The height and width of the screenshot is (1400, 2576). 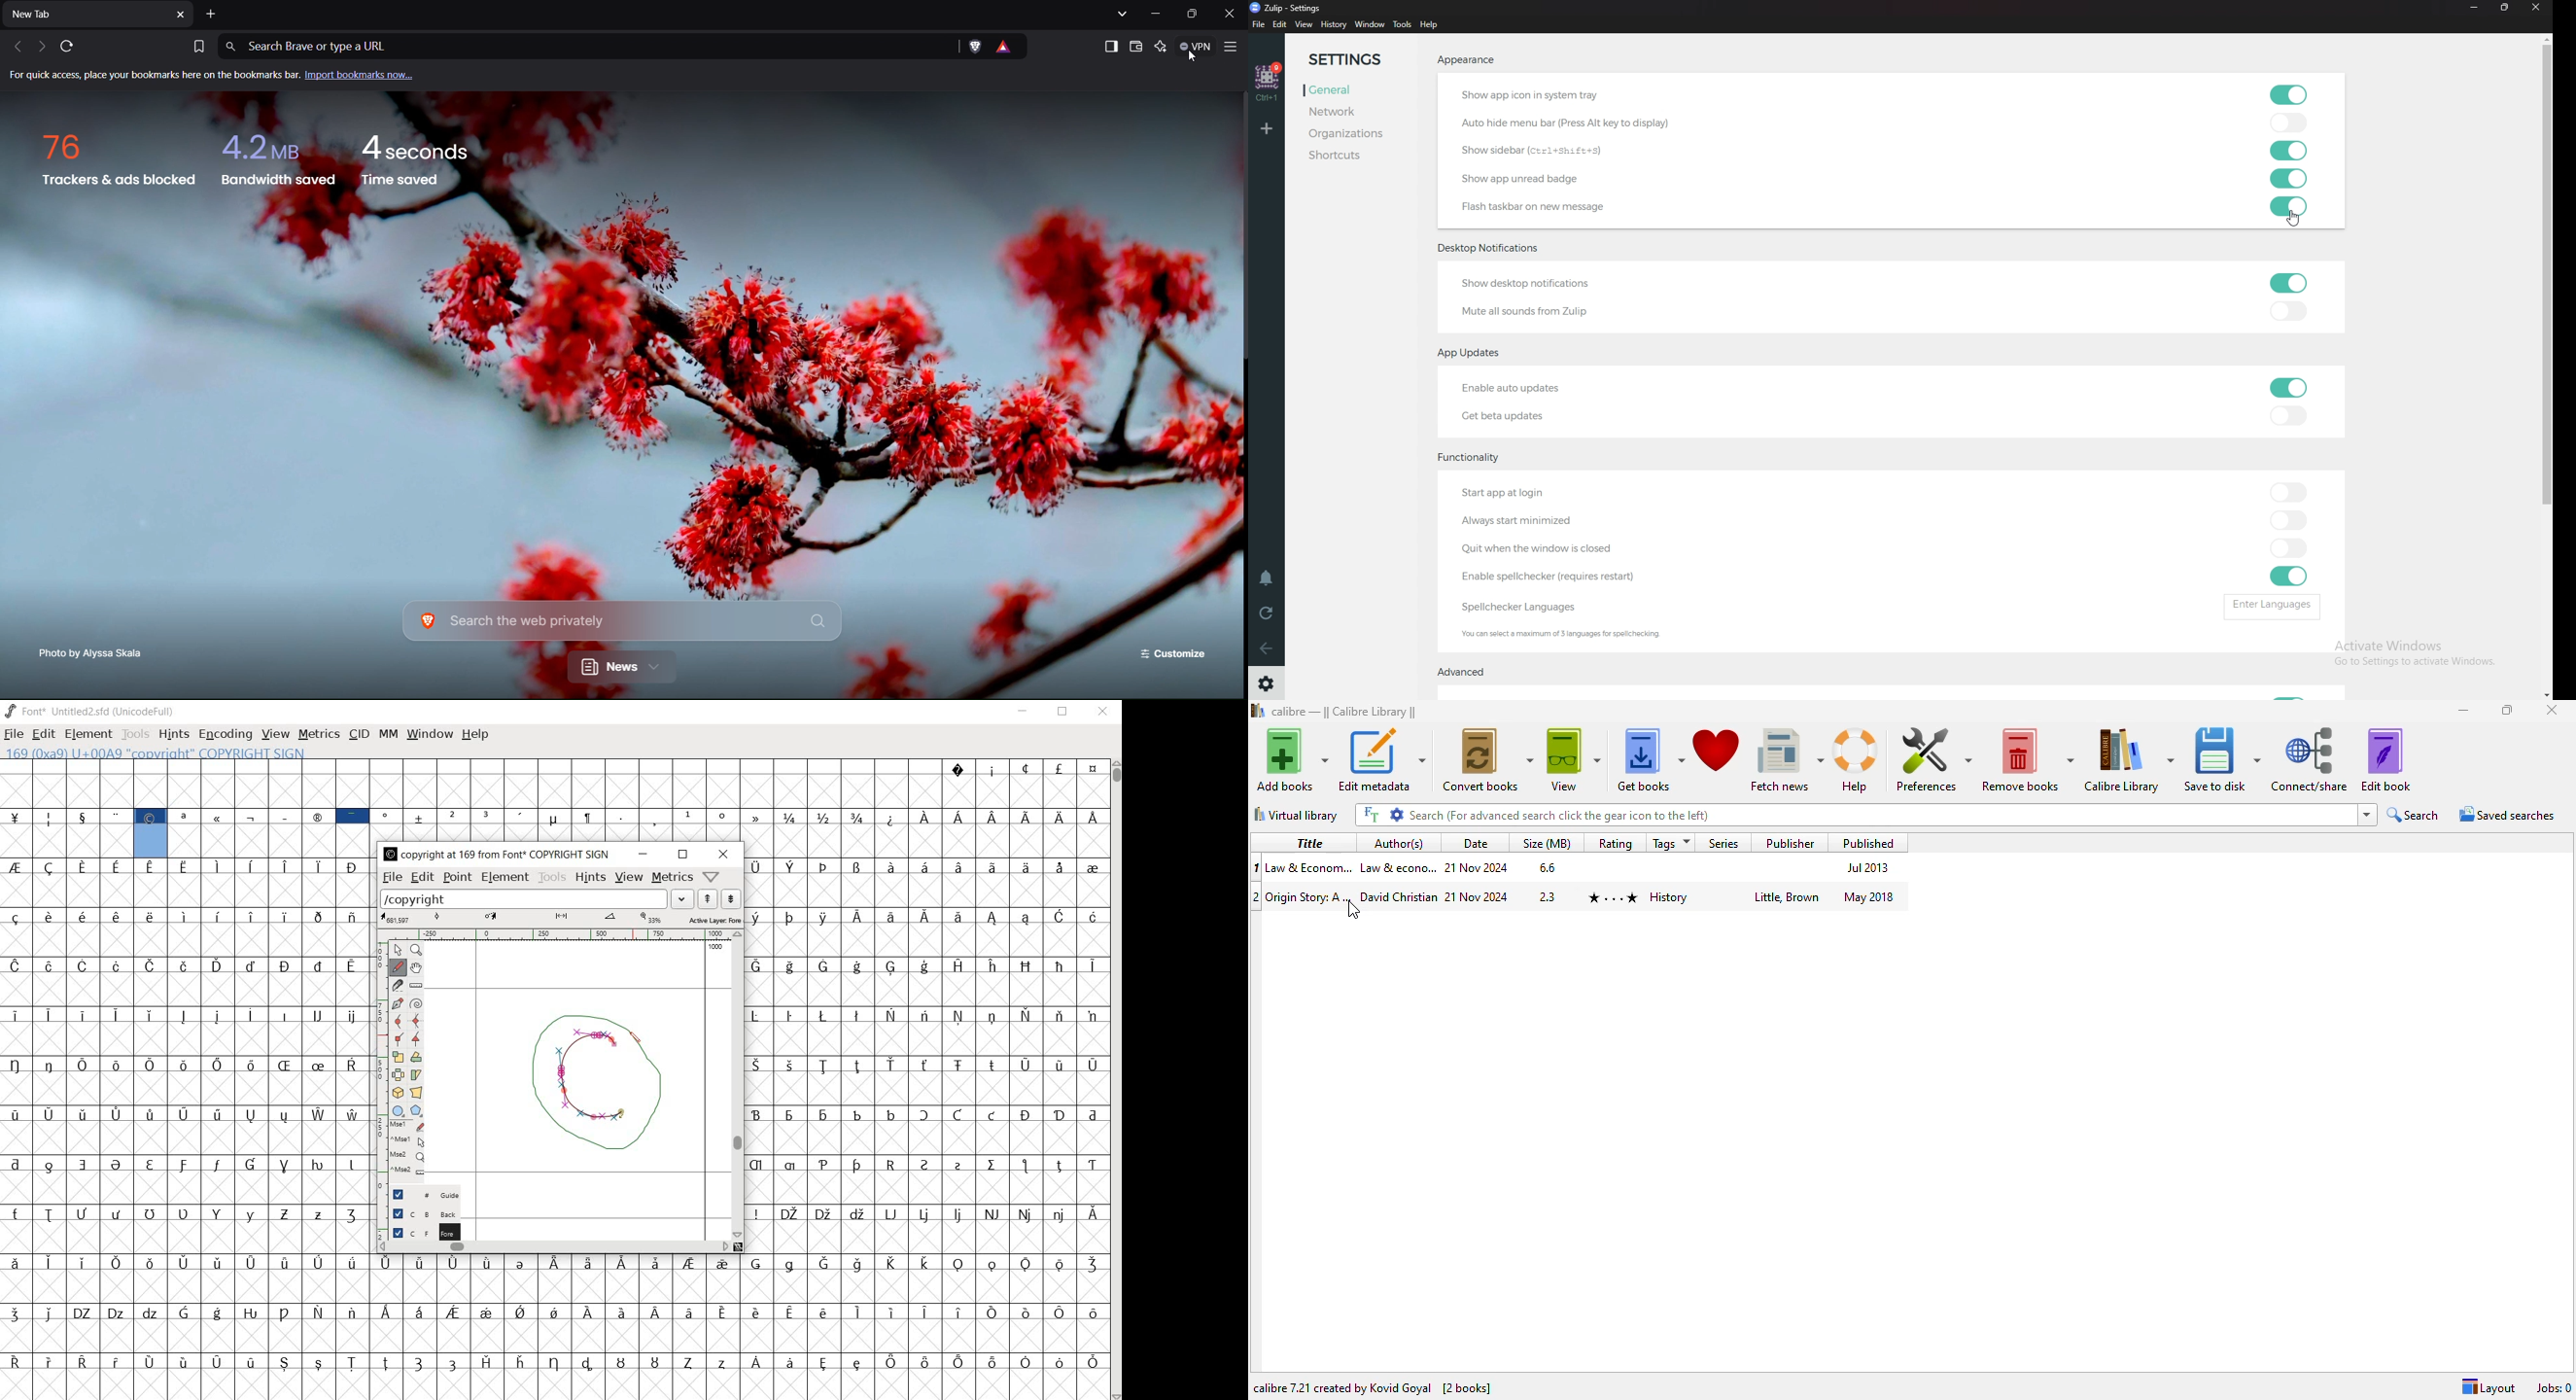 What do you see at coordinates (2286, 314) in the screenshot?
I see `toggle` at bounding box center [2286, 314].